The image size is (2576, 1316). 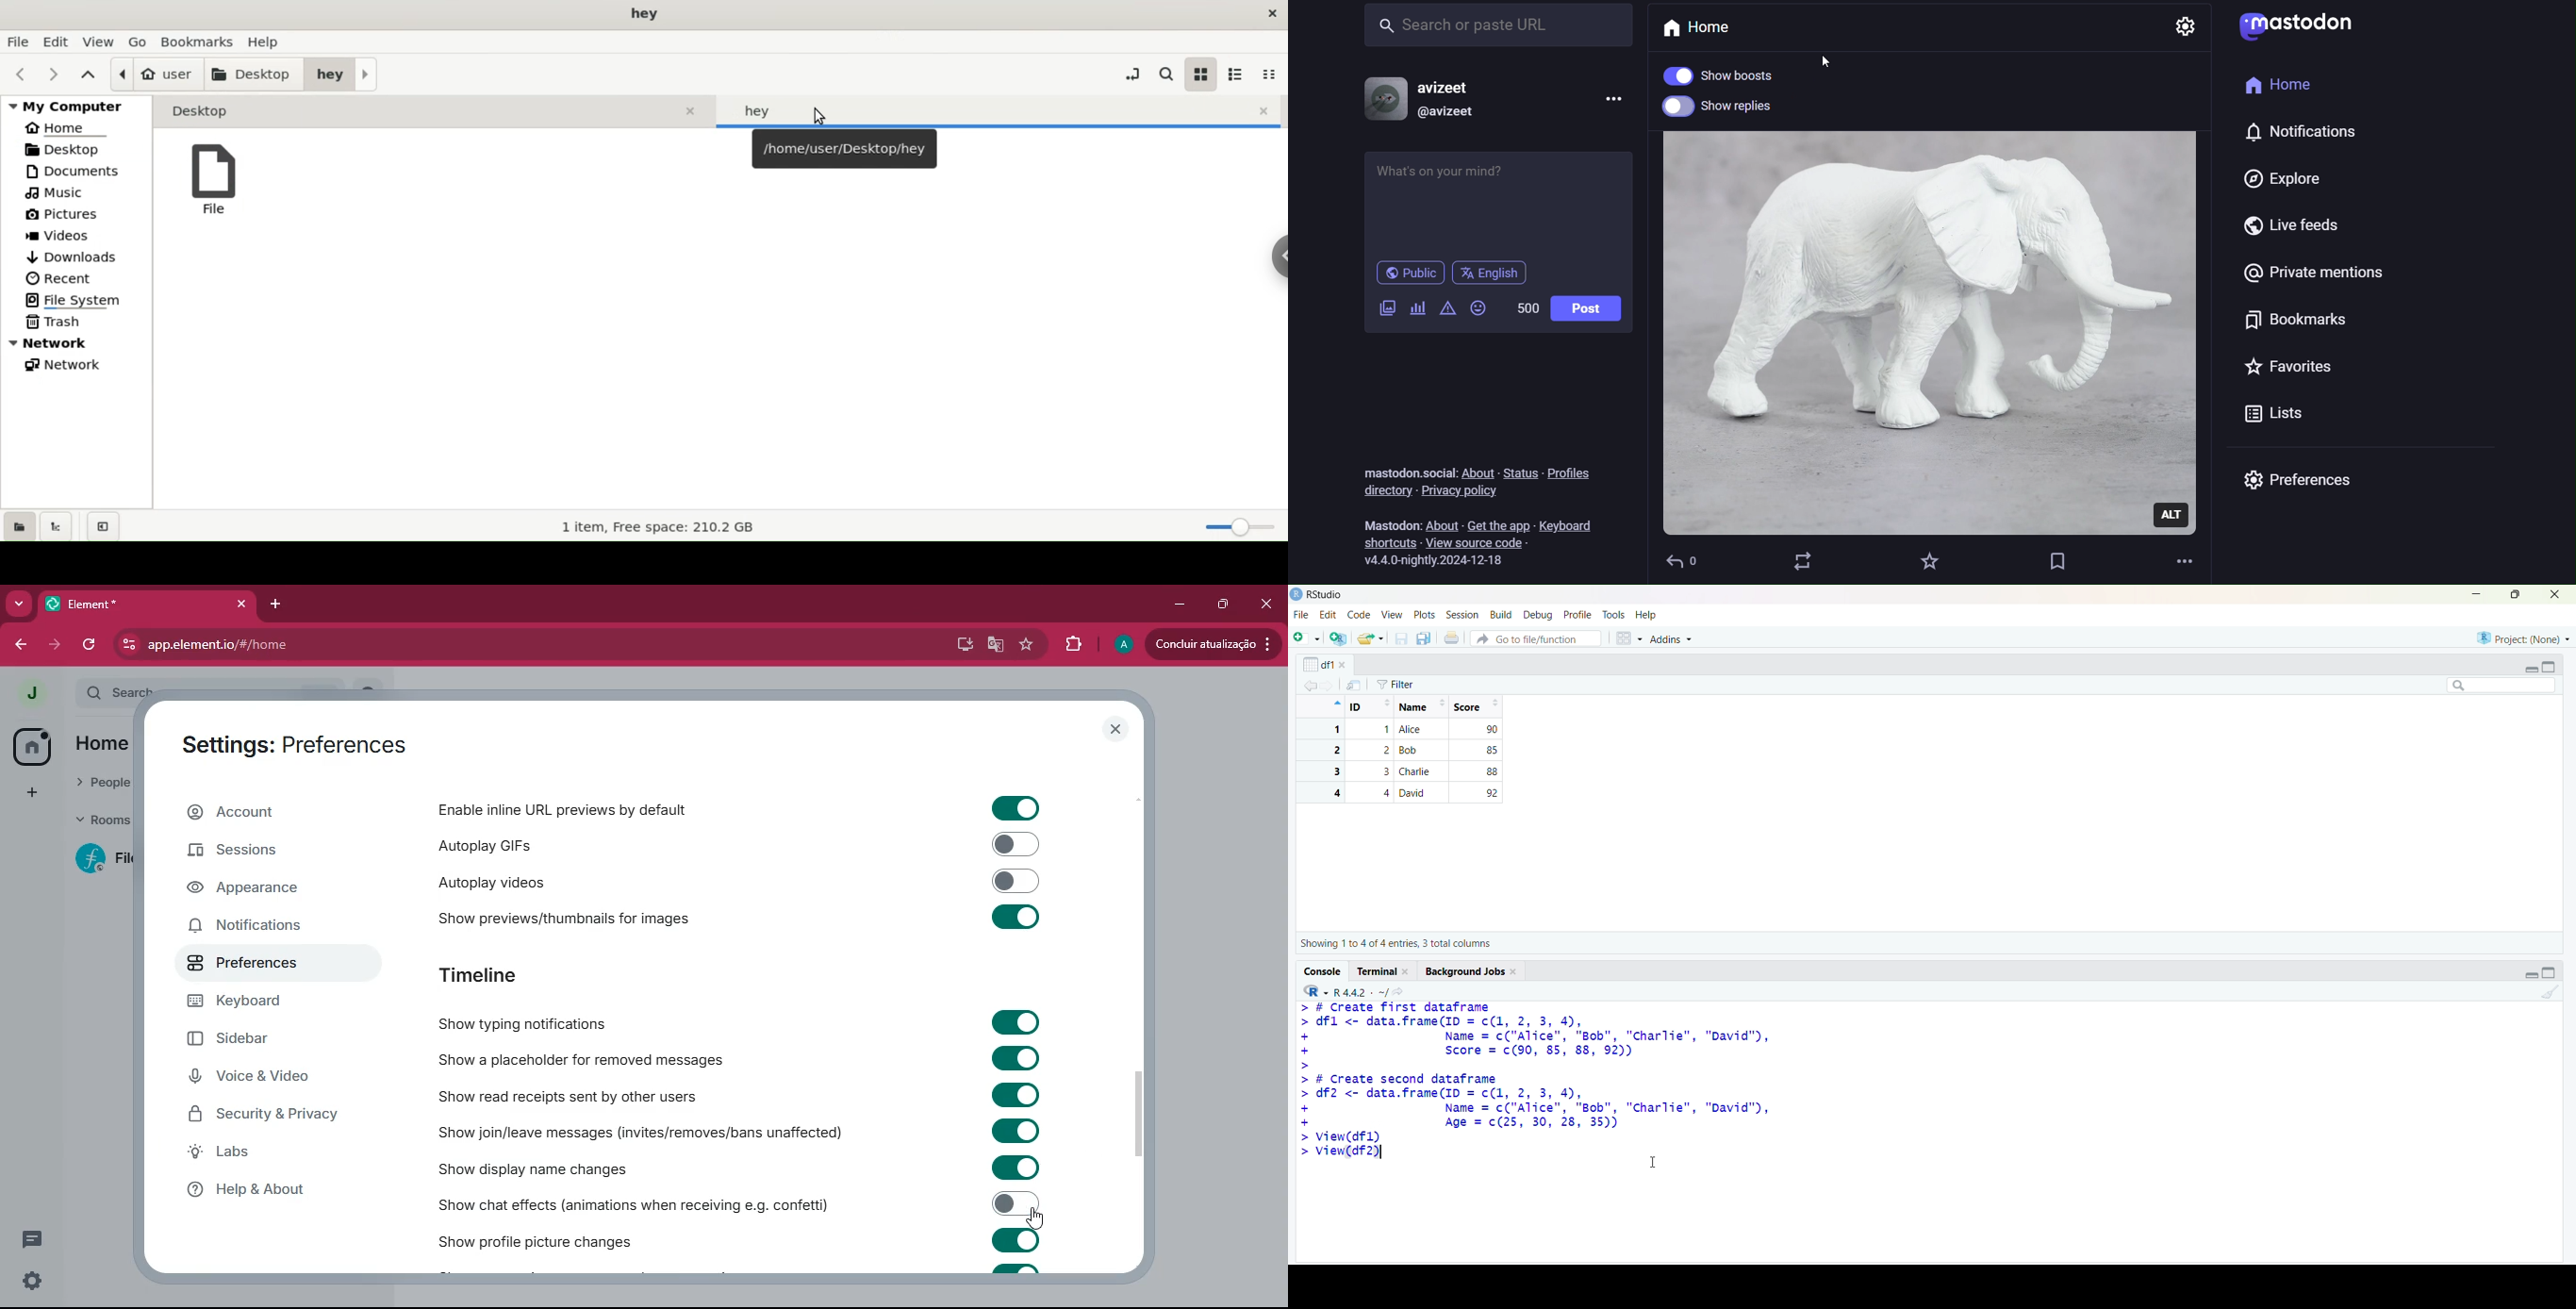 I want to click on show join/leave messages (invites/removes/bans unaffected), so click(x=642, y=1132).